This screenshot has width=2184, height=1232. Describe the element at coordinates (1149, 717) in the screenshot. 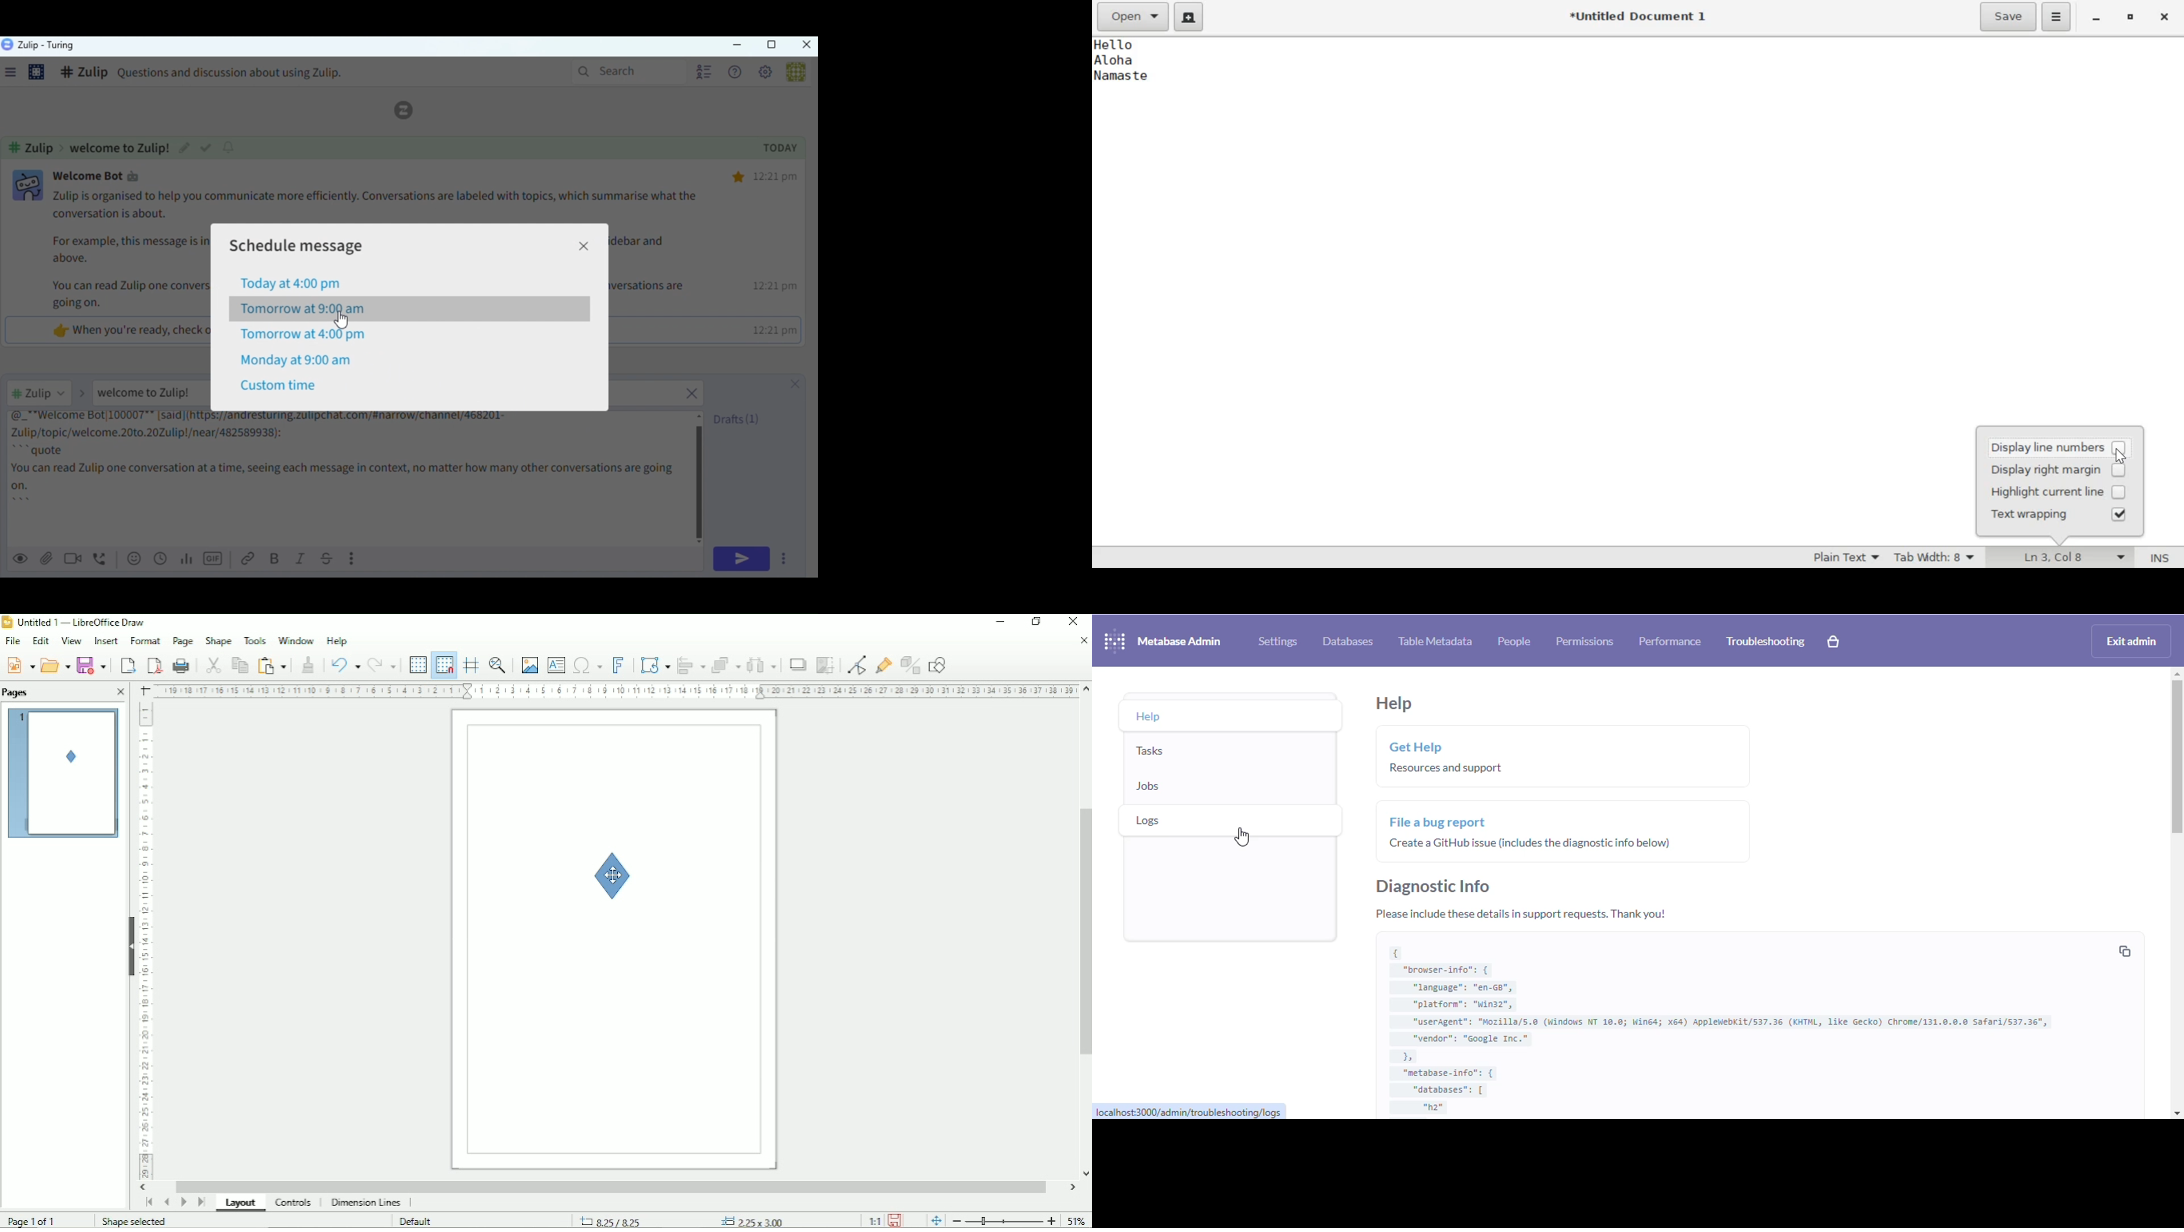

I see `help` at that location.